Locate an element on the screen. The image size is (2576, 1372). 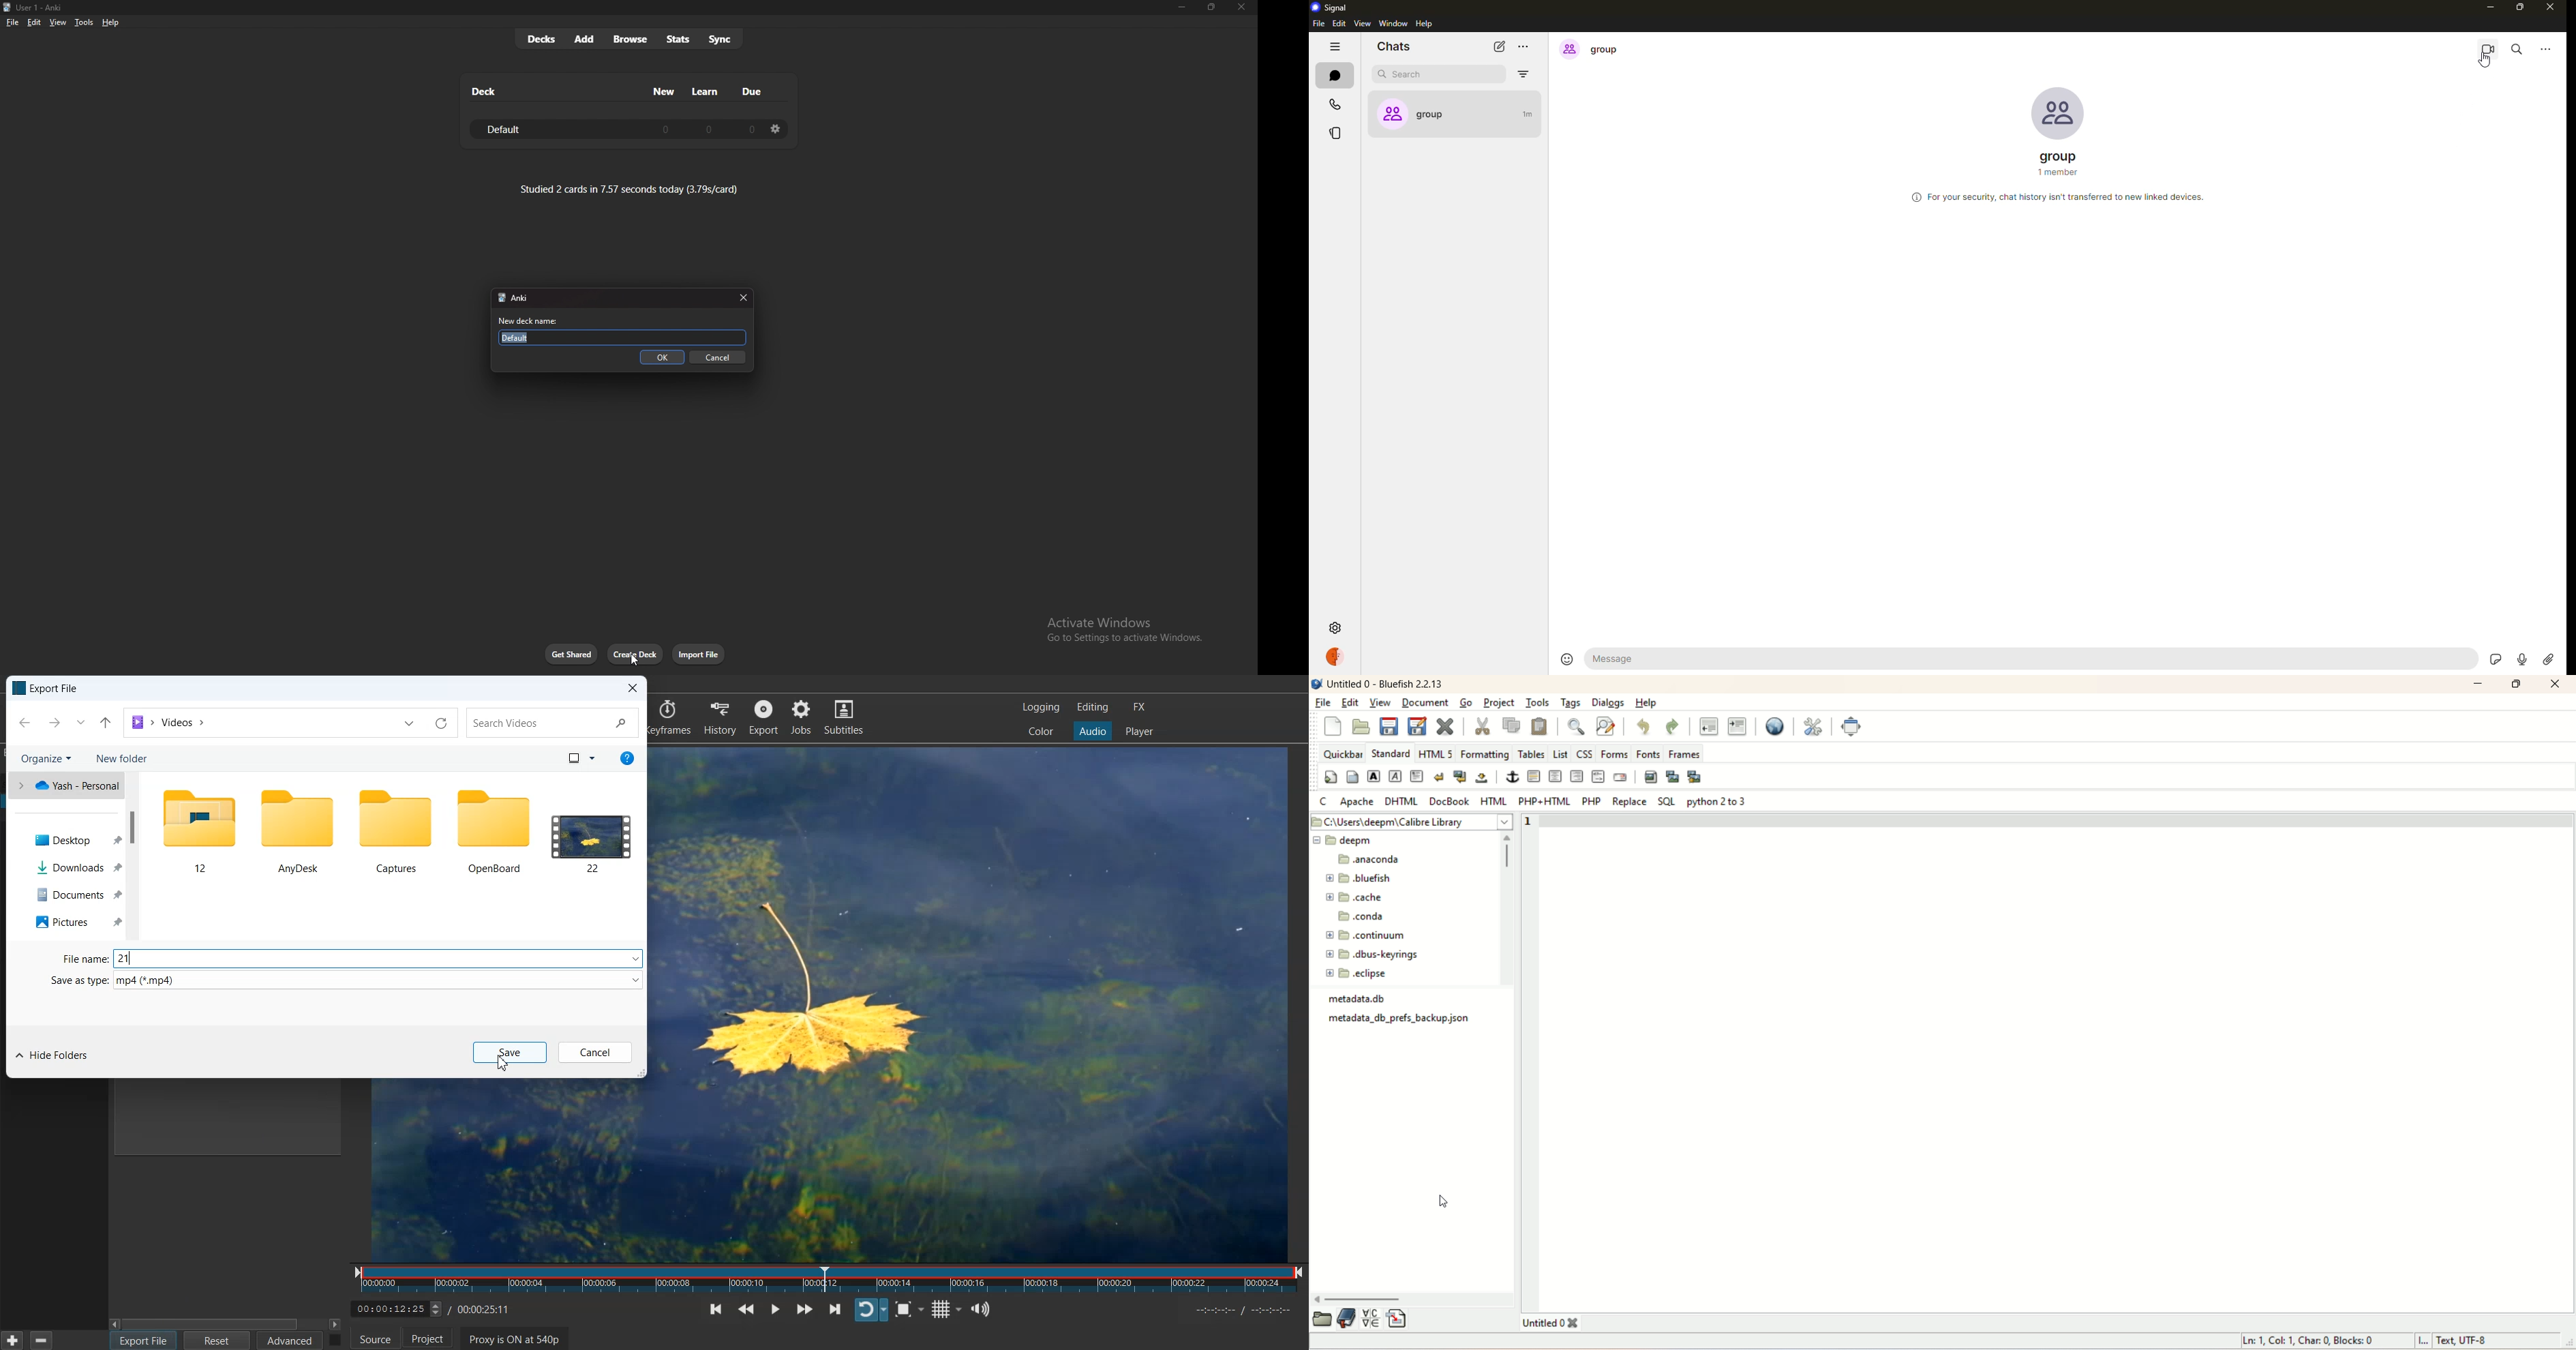
break and clear is located at coordinates (1459, 775).